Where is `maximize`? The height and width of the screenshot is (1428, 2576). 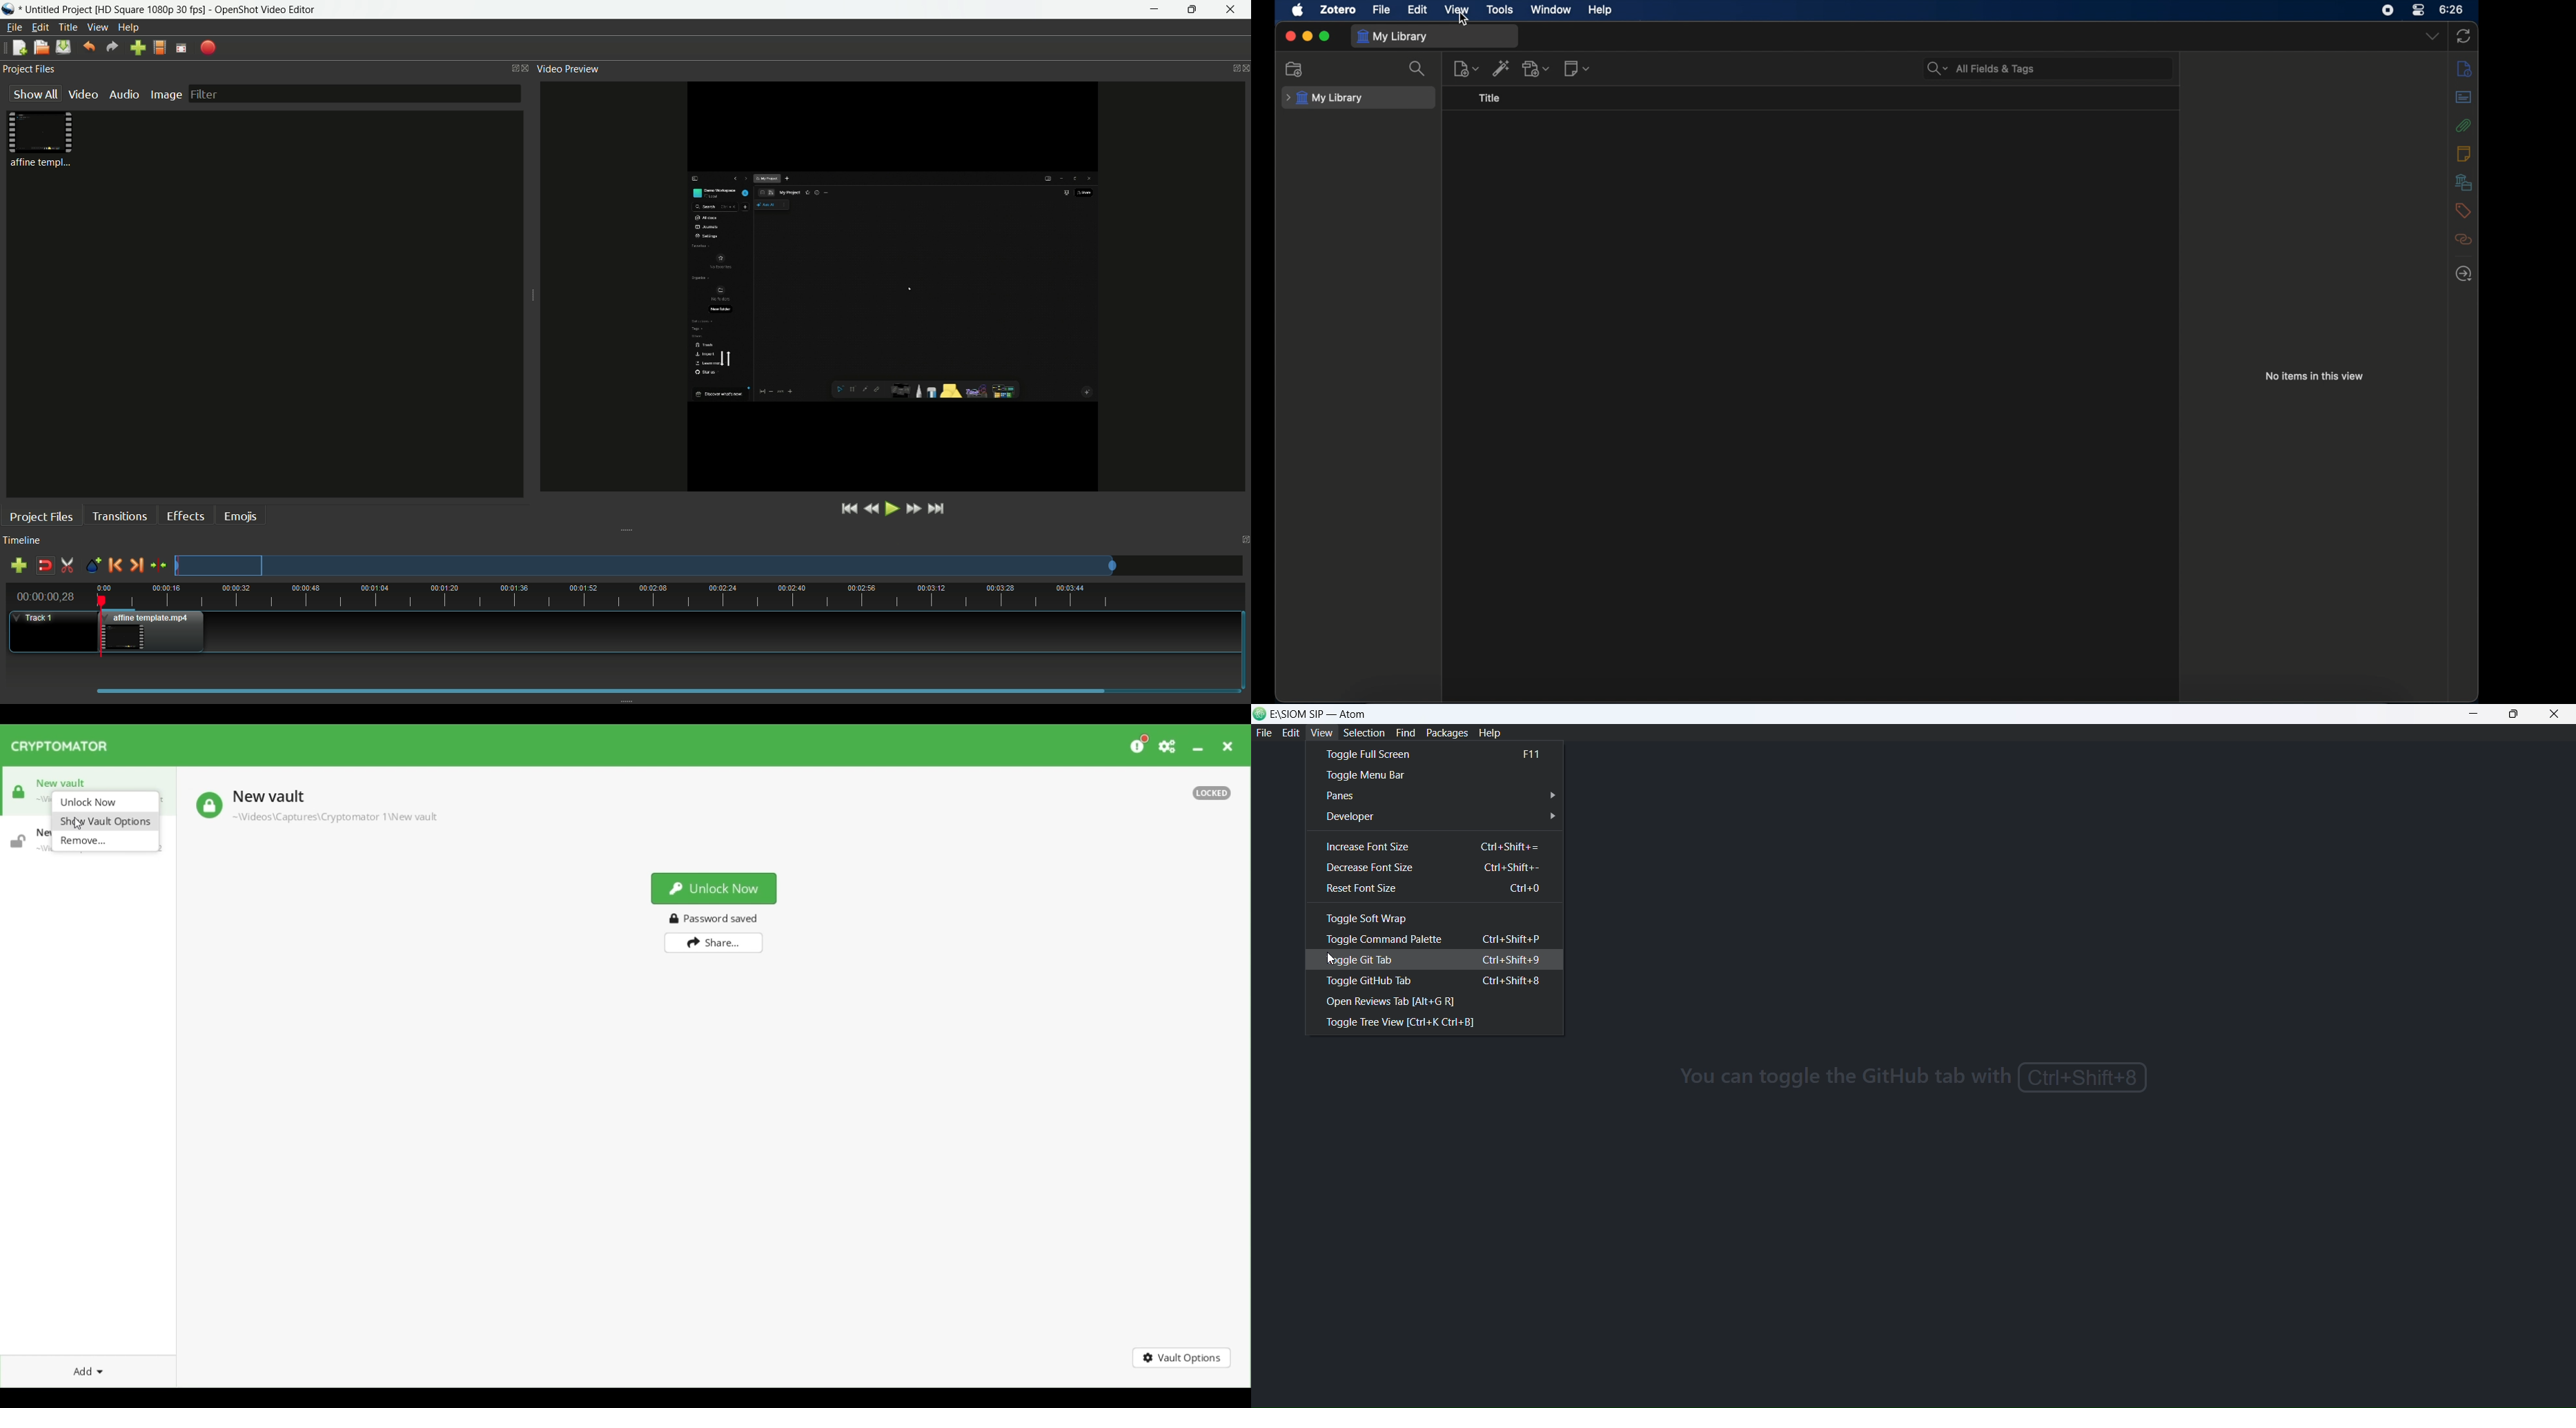
maximize is located at coordinates (1325, 36).